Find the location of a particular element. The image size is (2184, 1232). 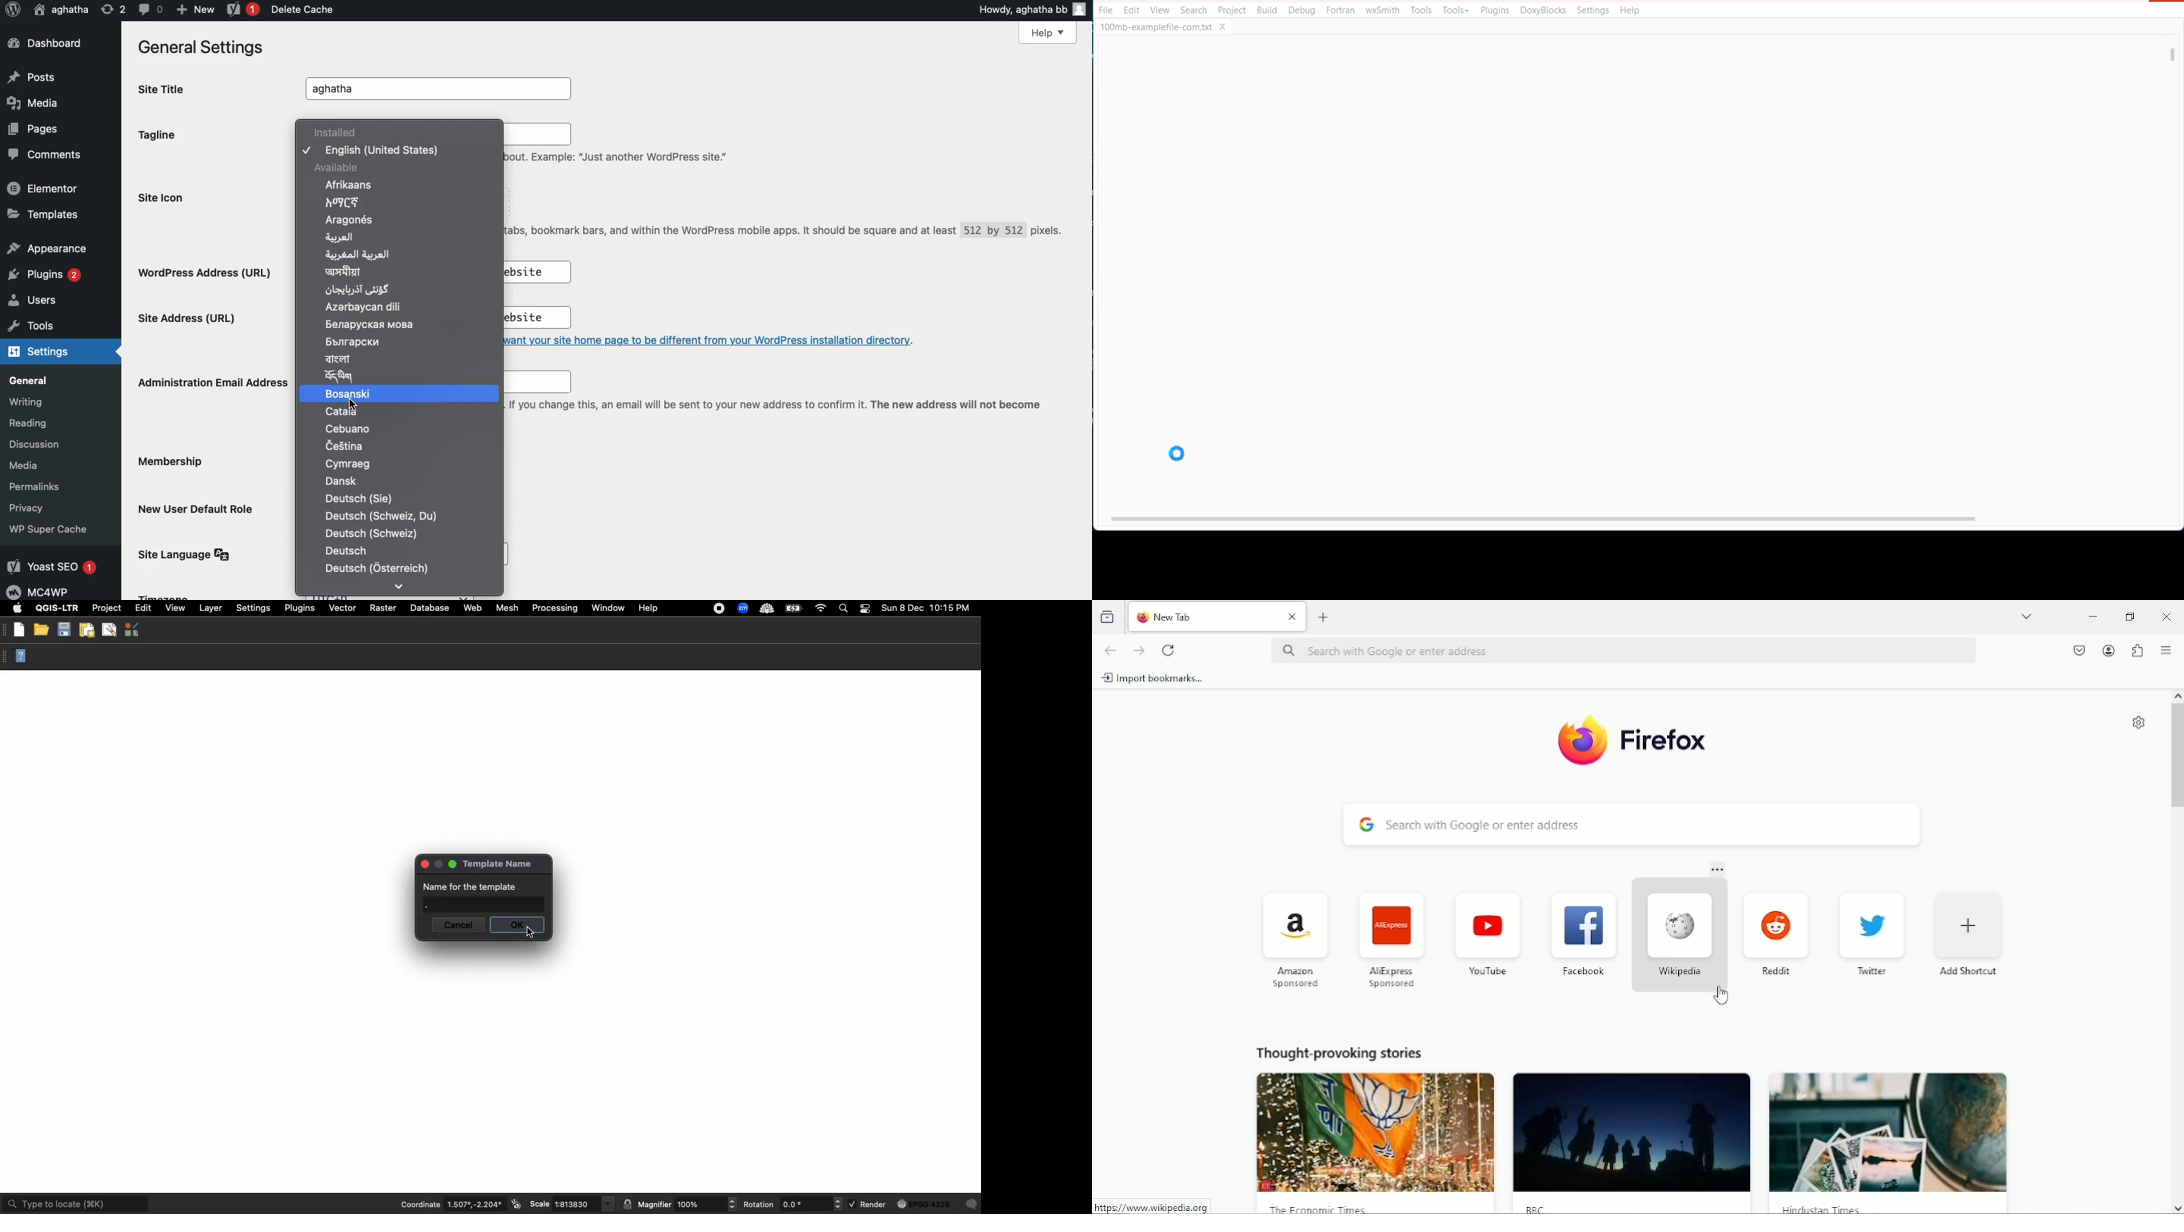

Administration email address is located at coordinates (211, 381).